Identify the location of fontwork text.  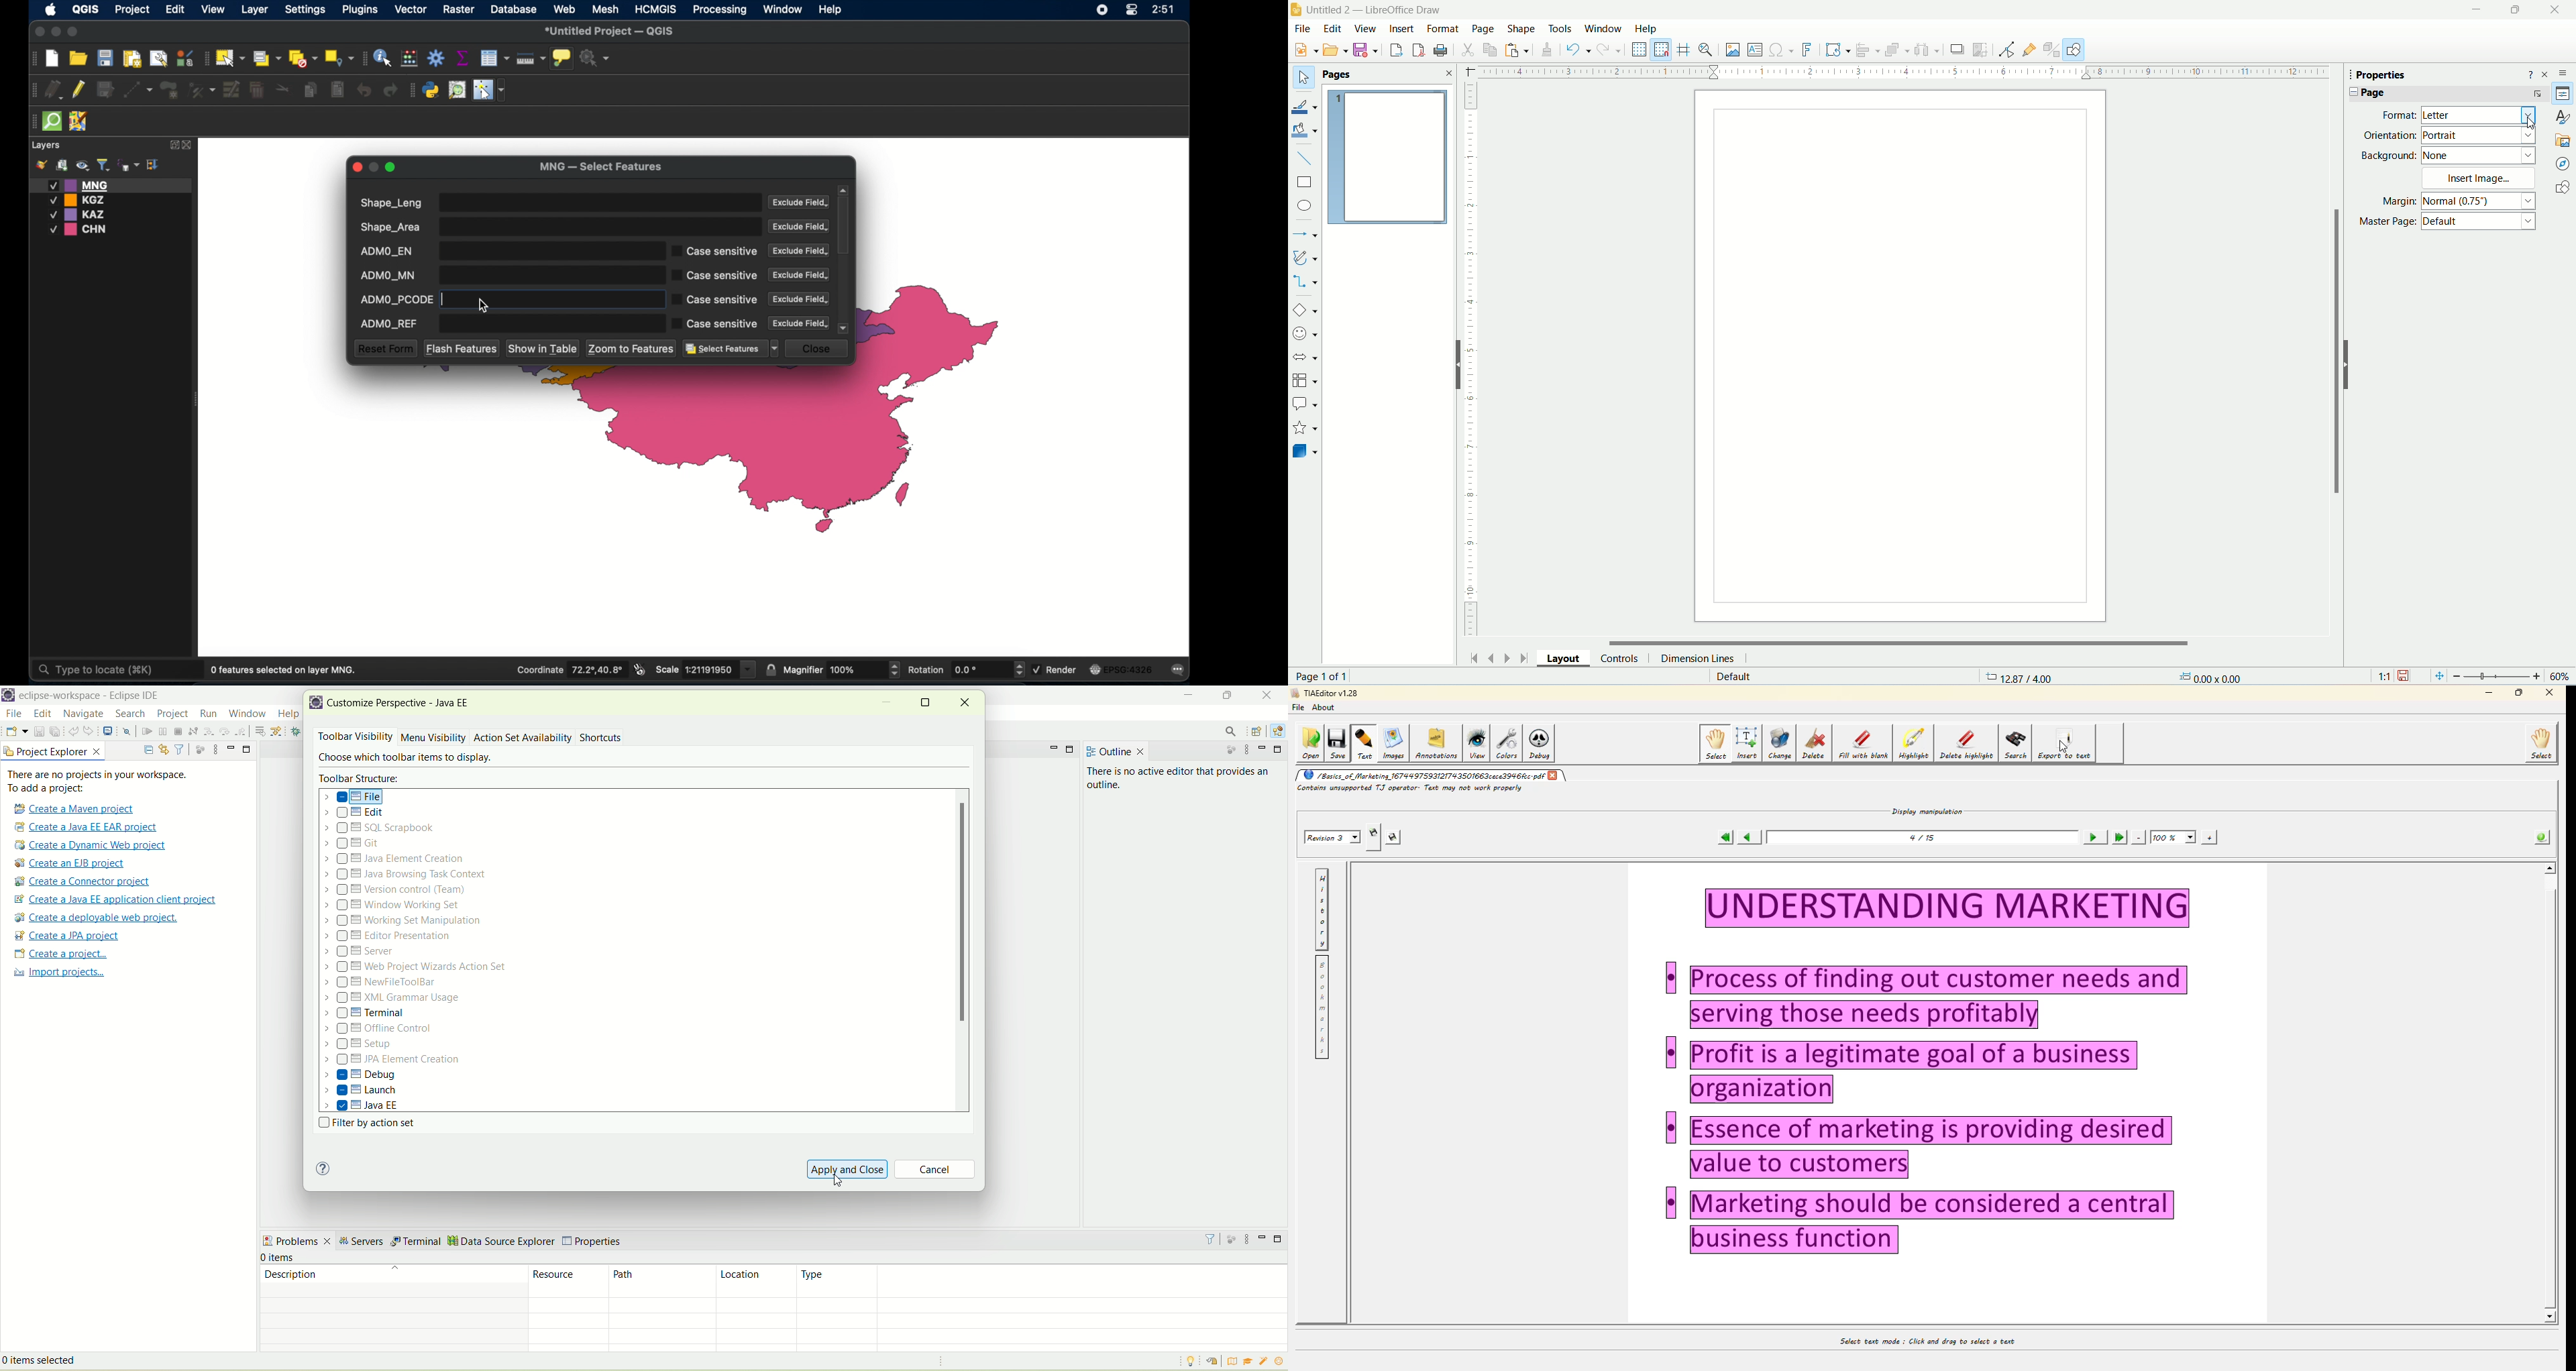
(1808, 50).